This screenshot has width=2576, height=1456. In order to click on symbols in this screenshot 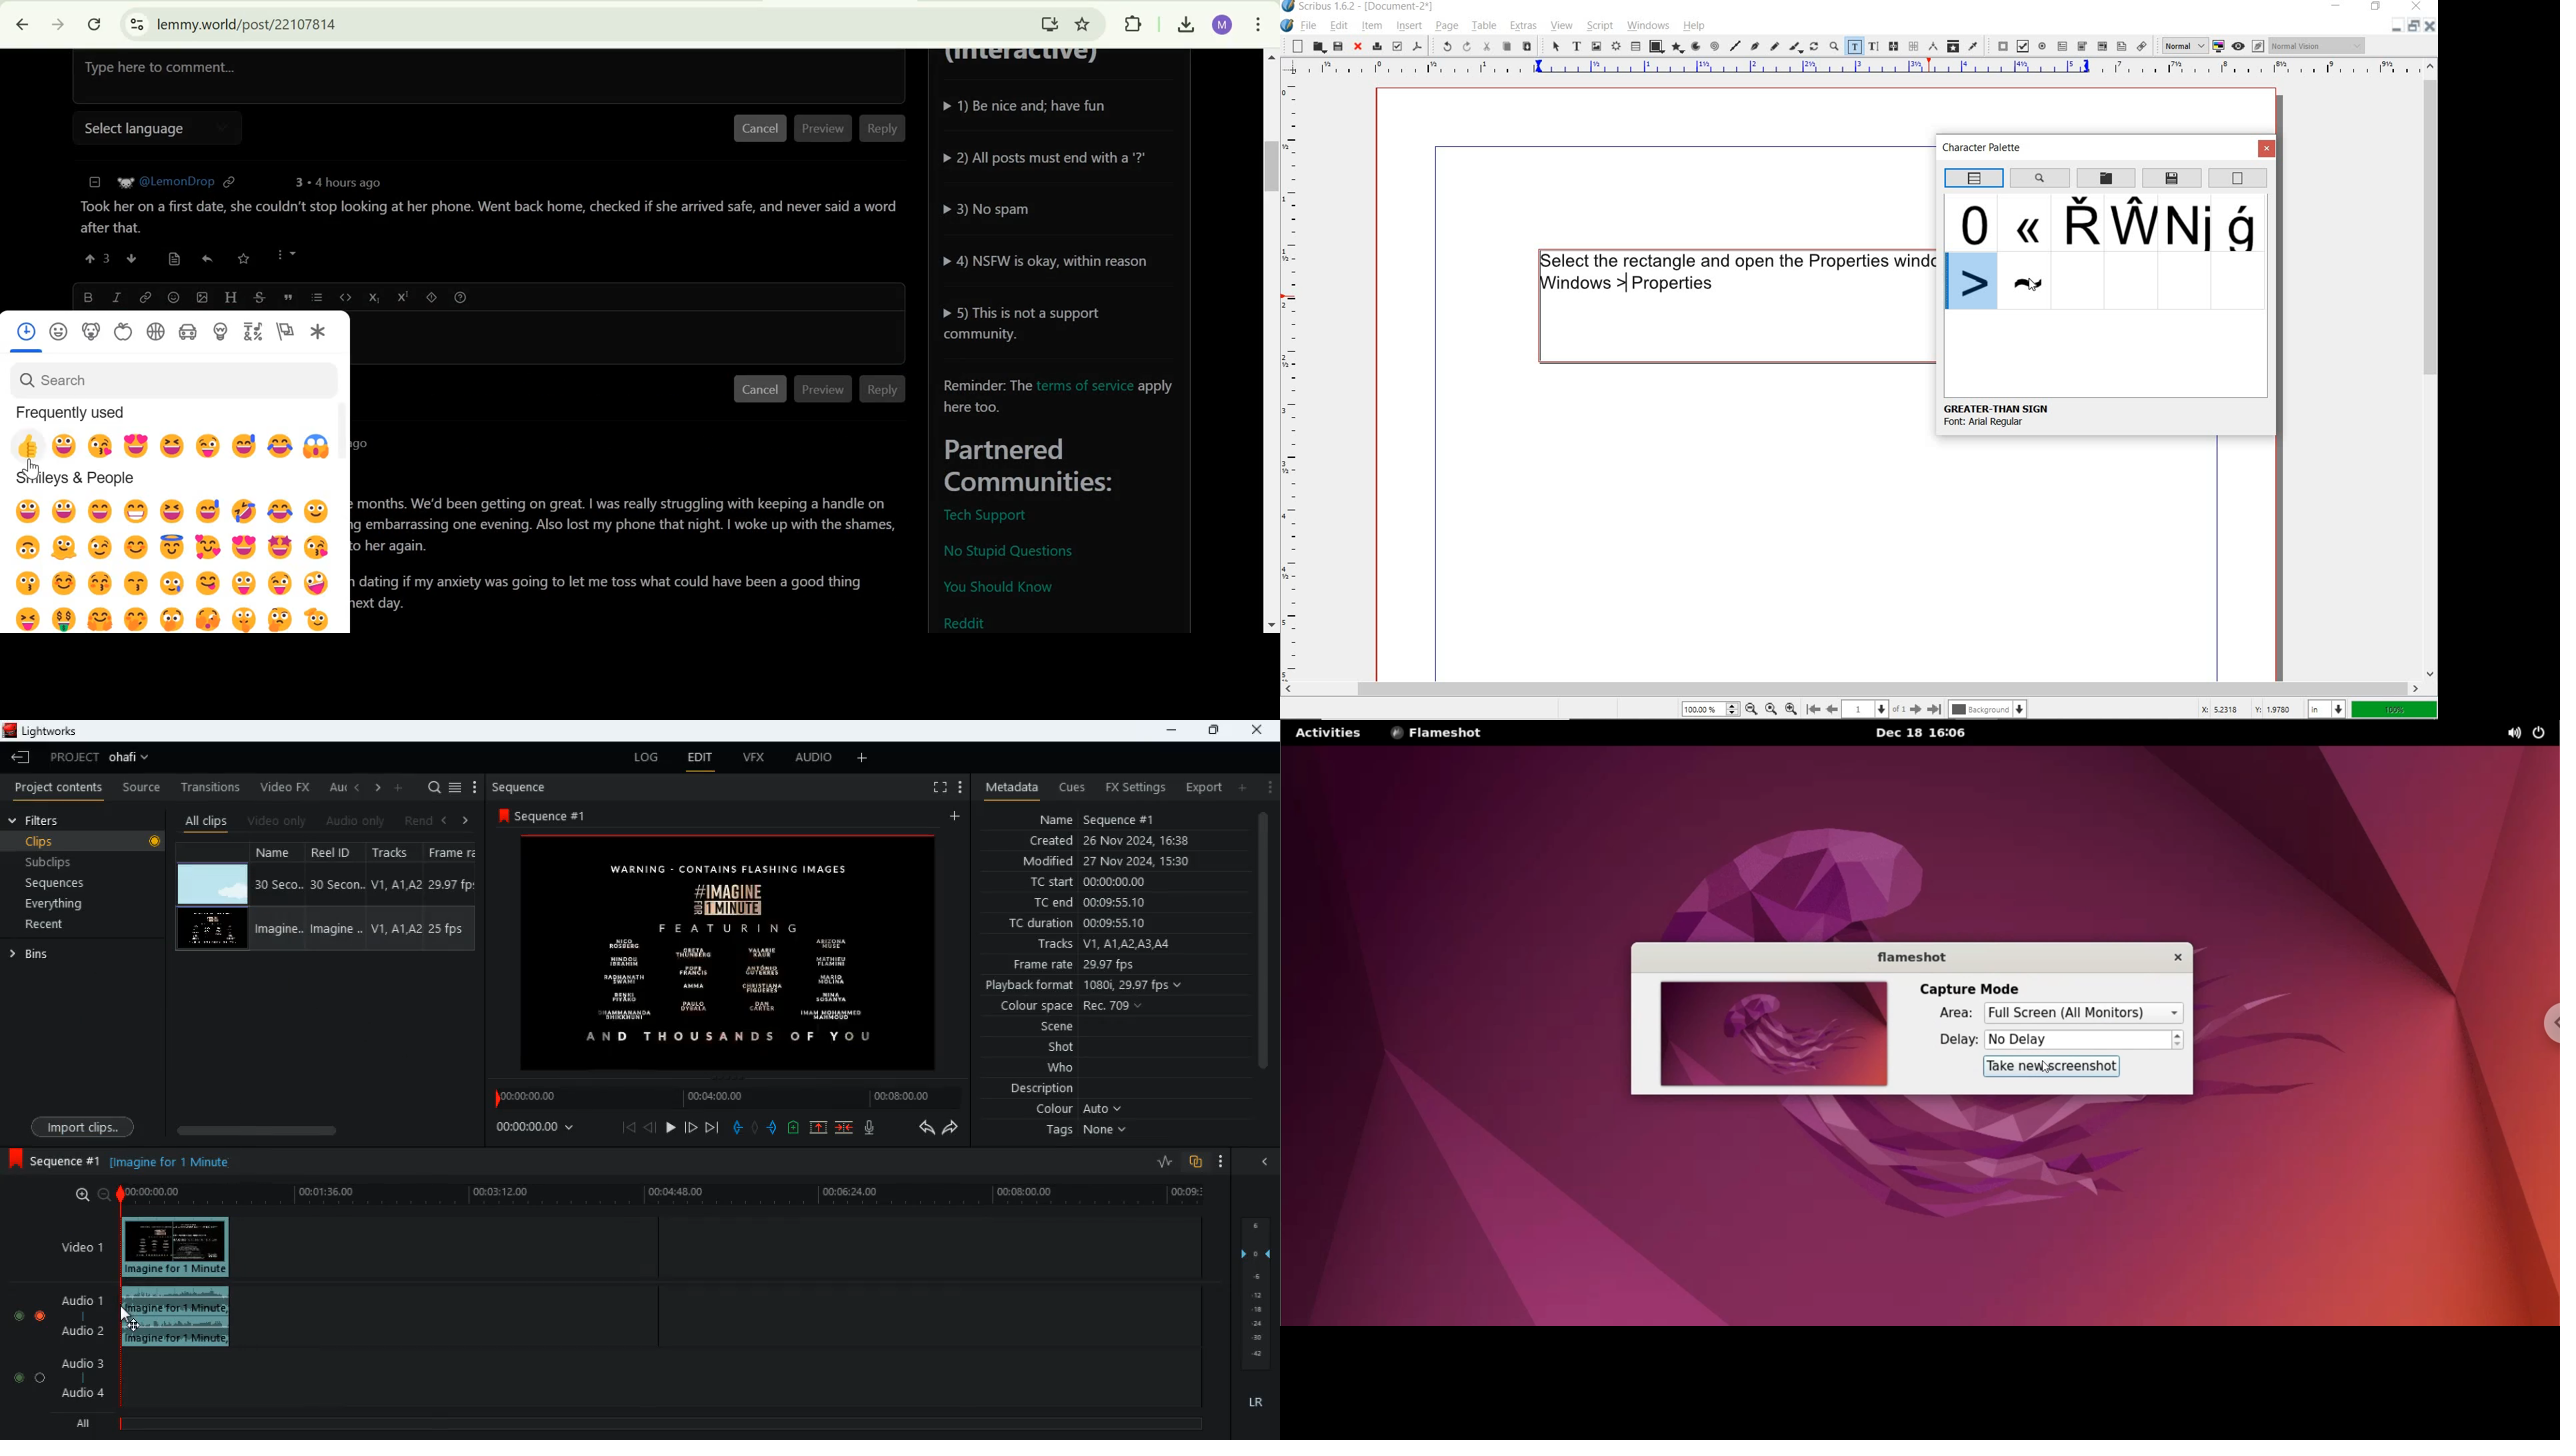, I will do `click(252, 331)`.